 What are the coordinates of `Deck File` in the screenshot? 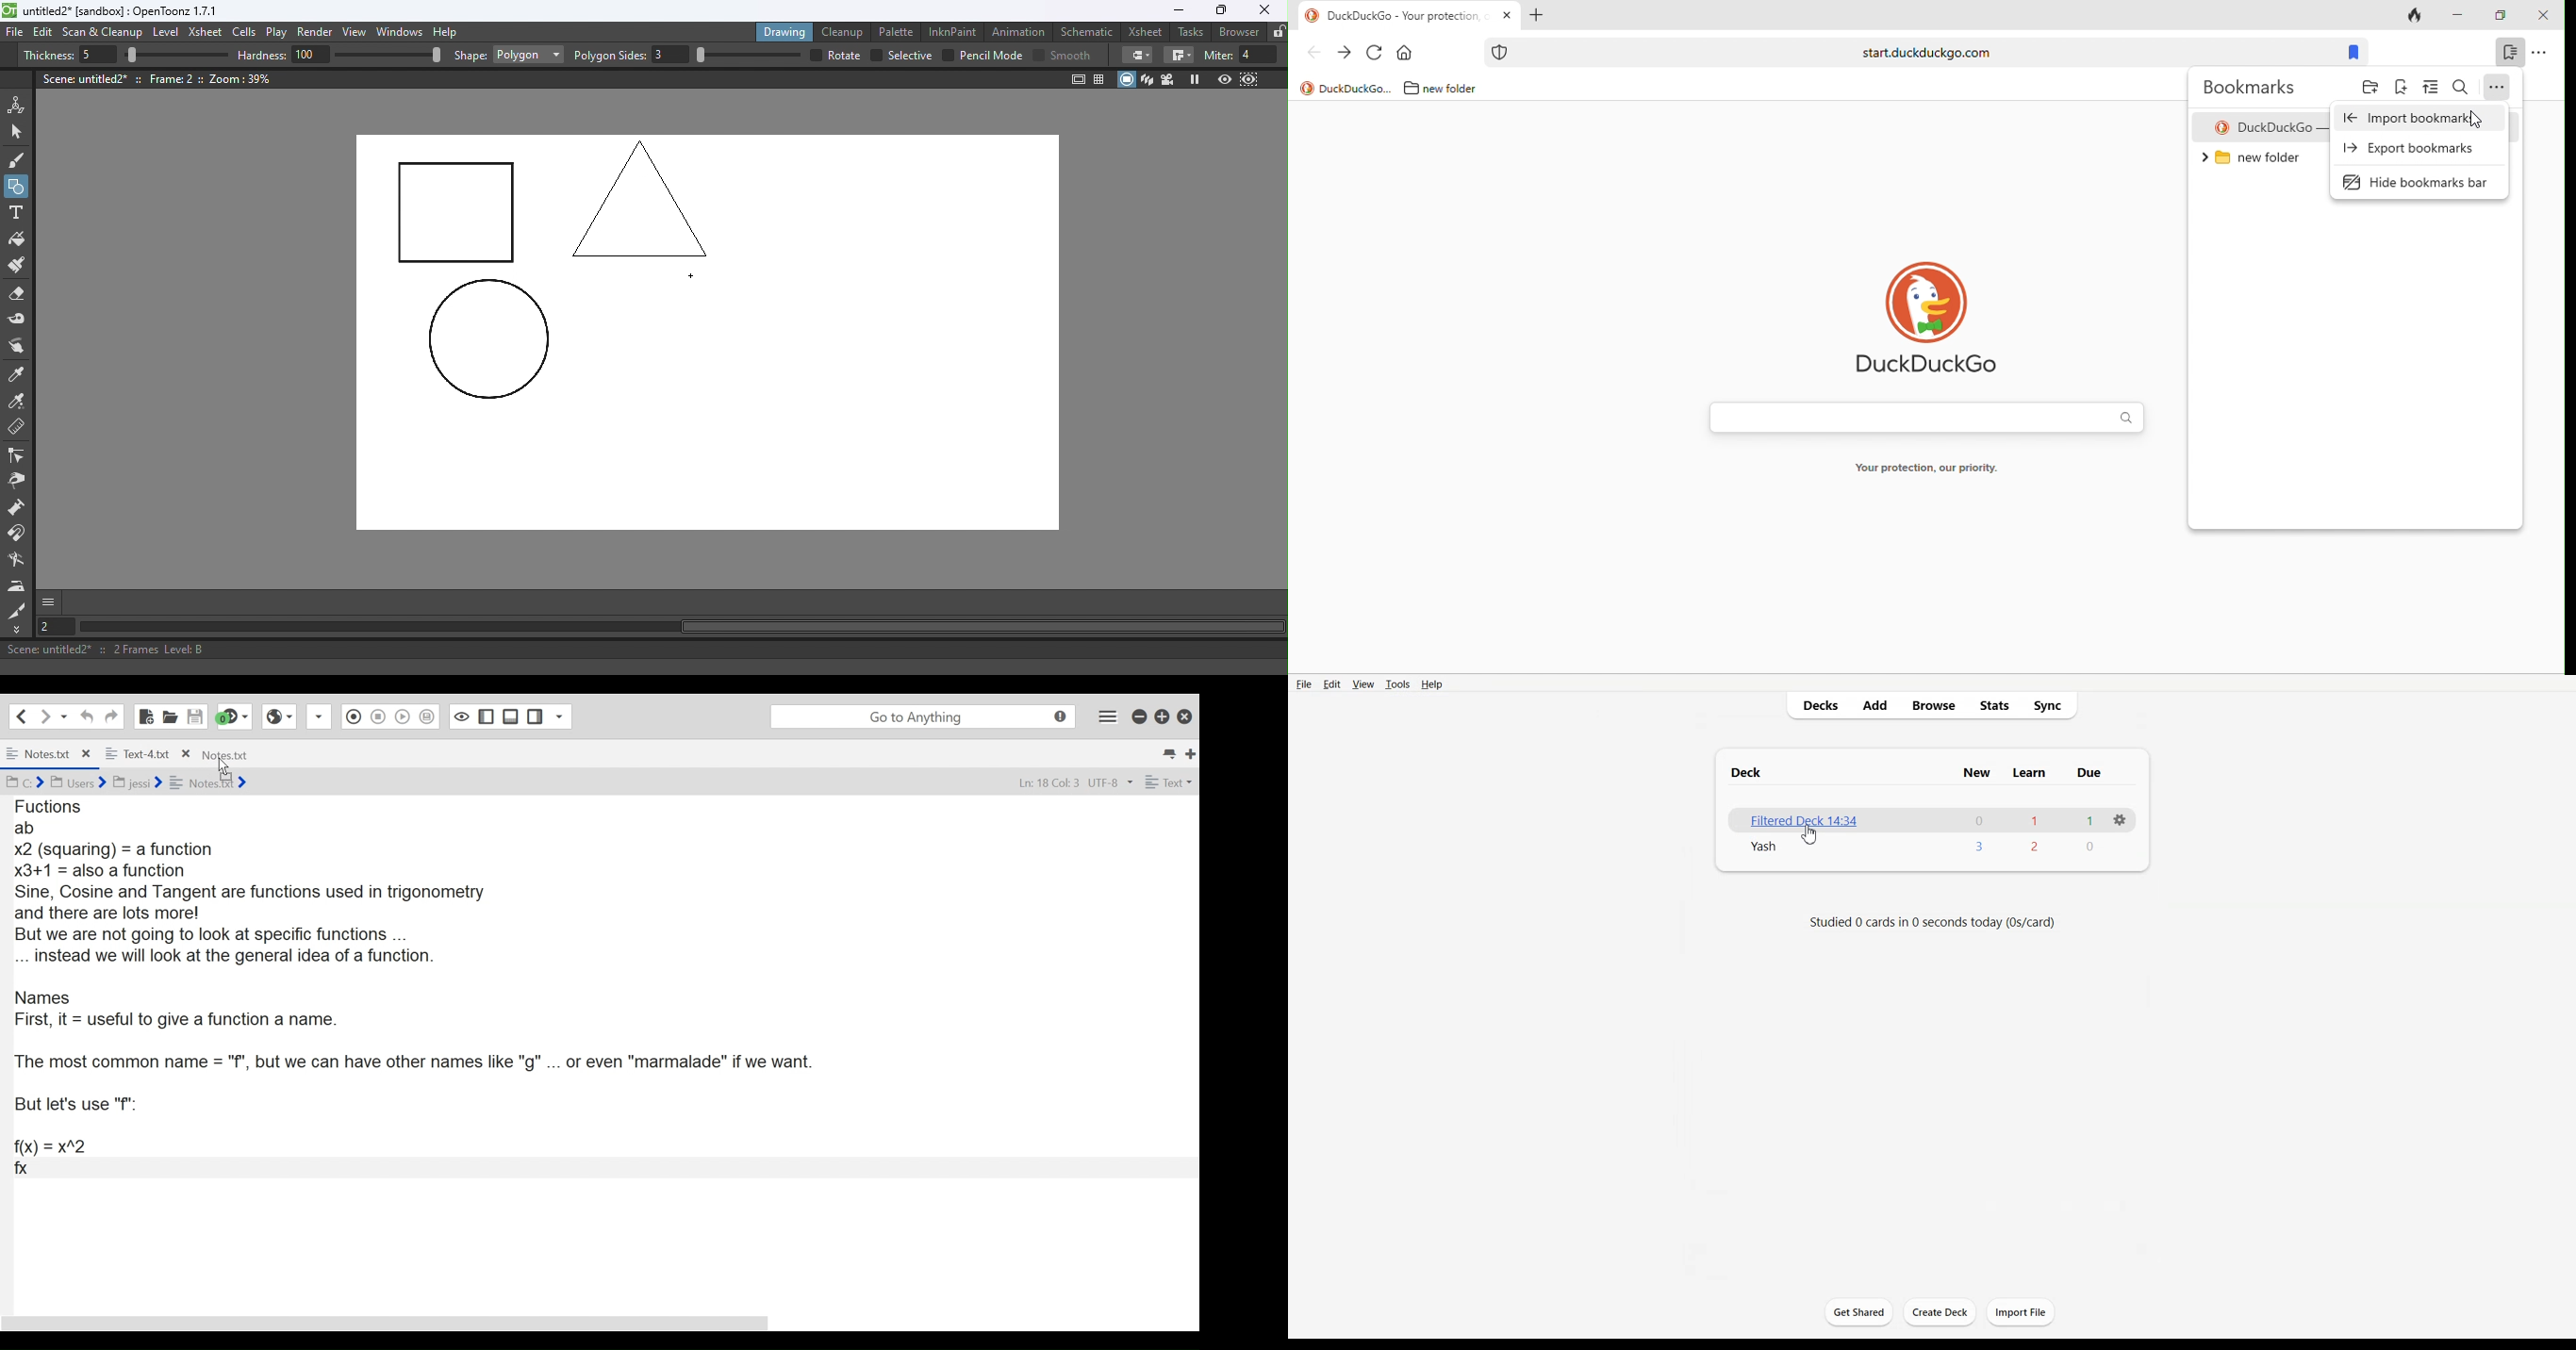 It's located at (1795, 818).